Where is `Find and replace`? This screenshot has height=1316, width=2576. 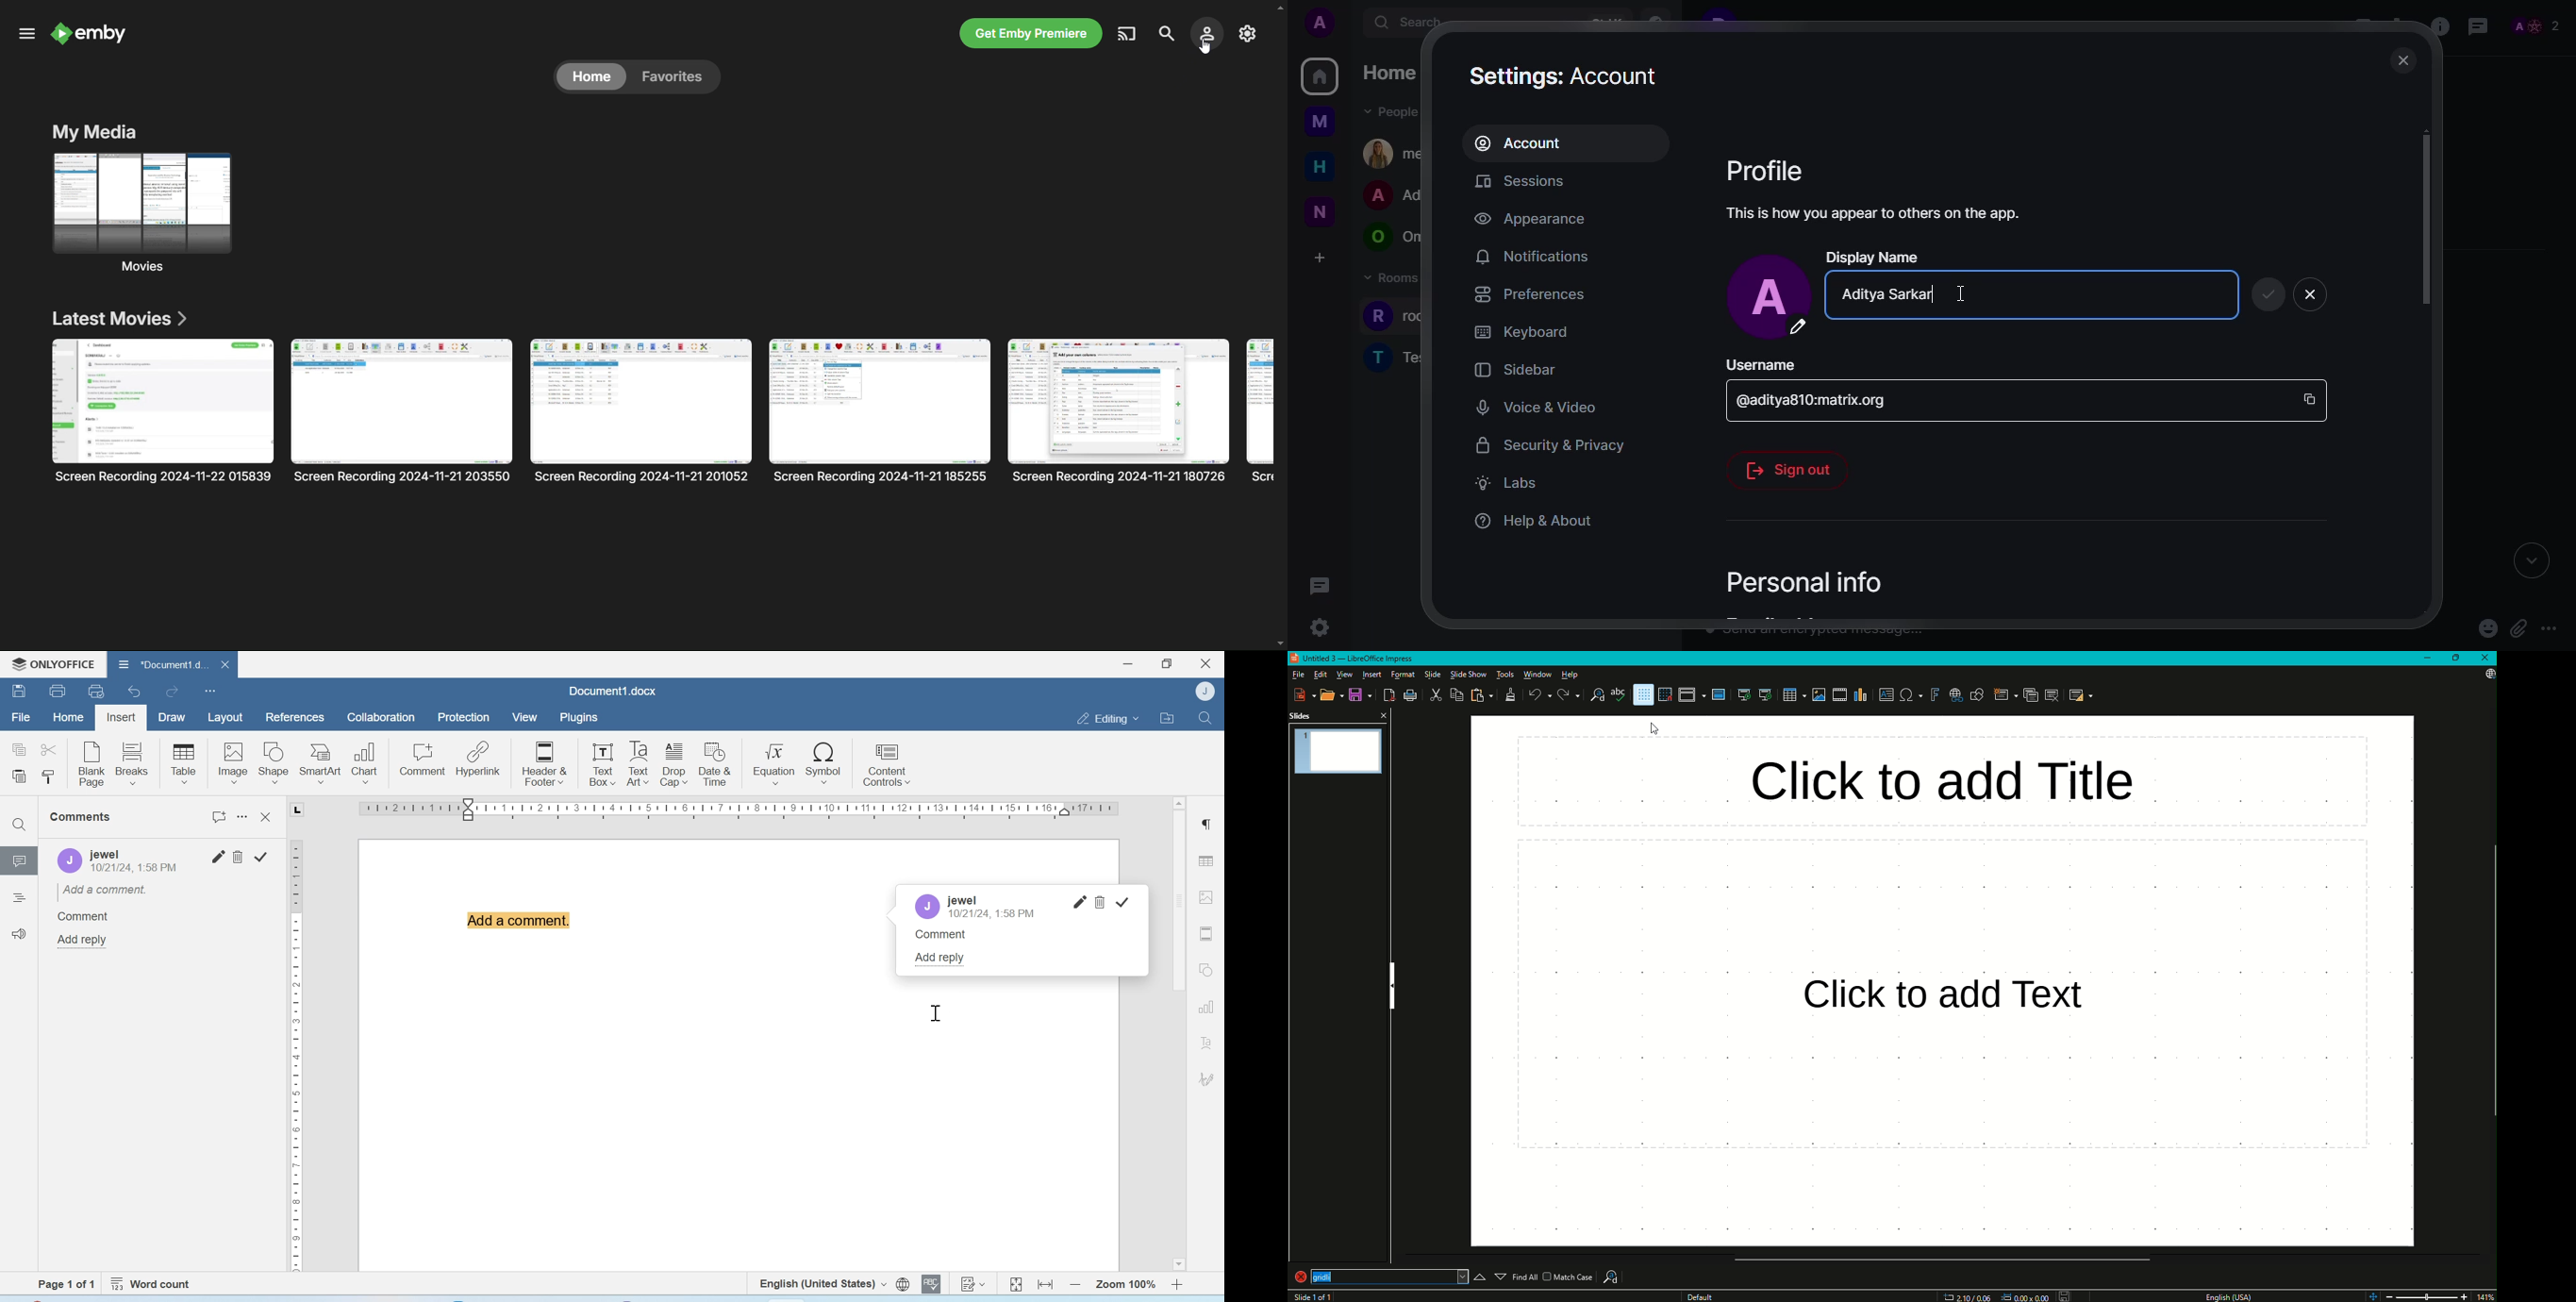
Find and replace is located at coordinates (1592, 697).